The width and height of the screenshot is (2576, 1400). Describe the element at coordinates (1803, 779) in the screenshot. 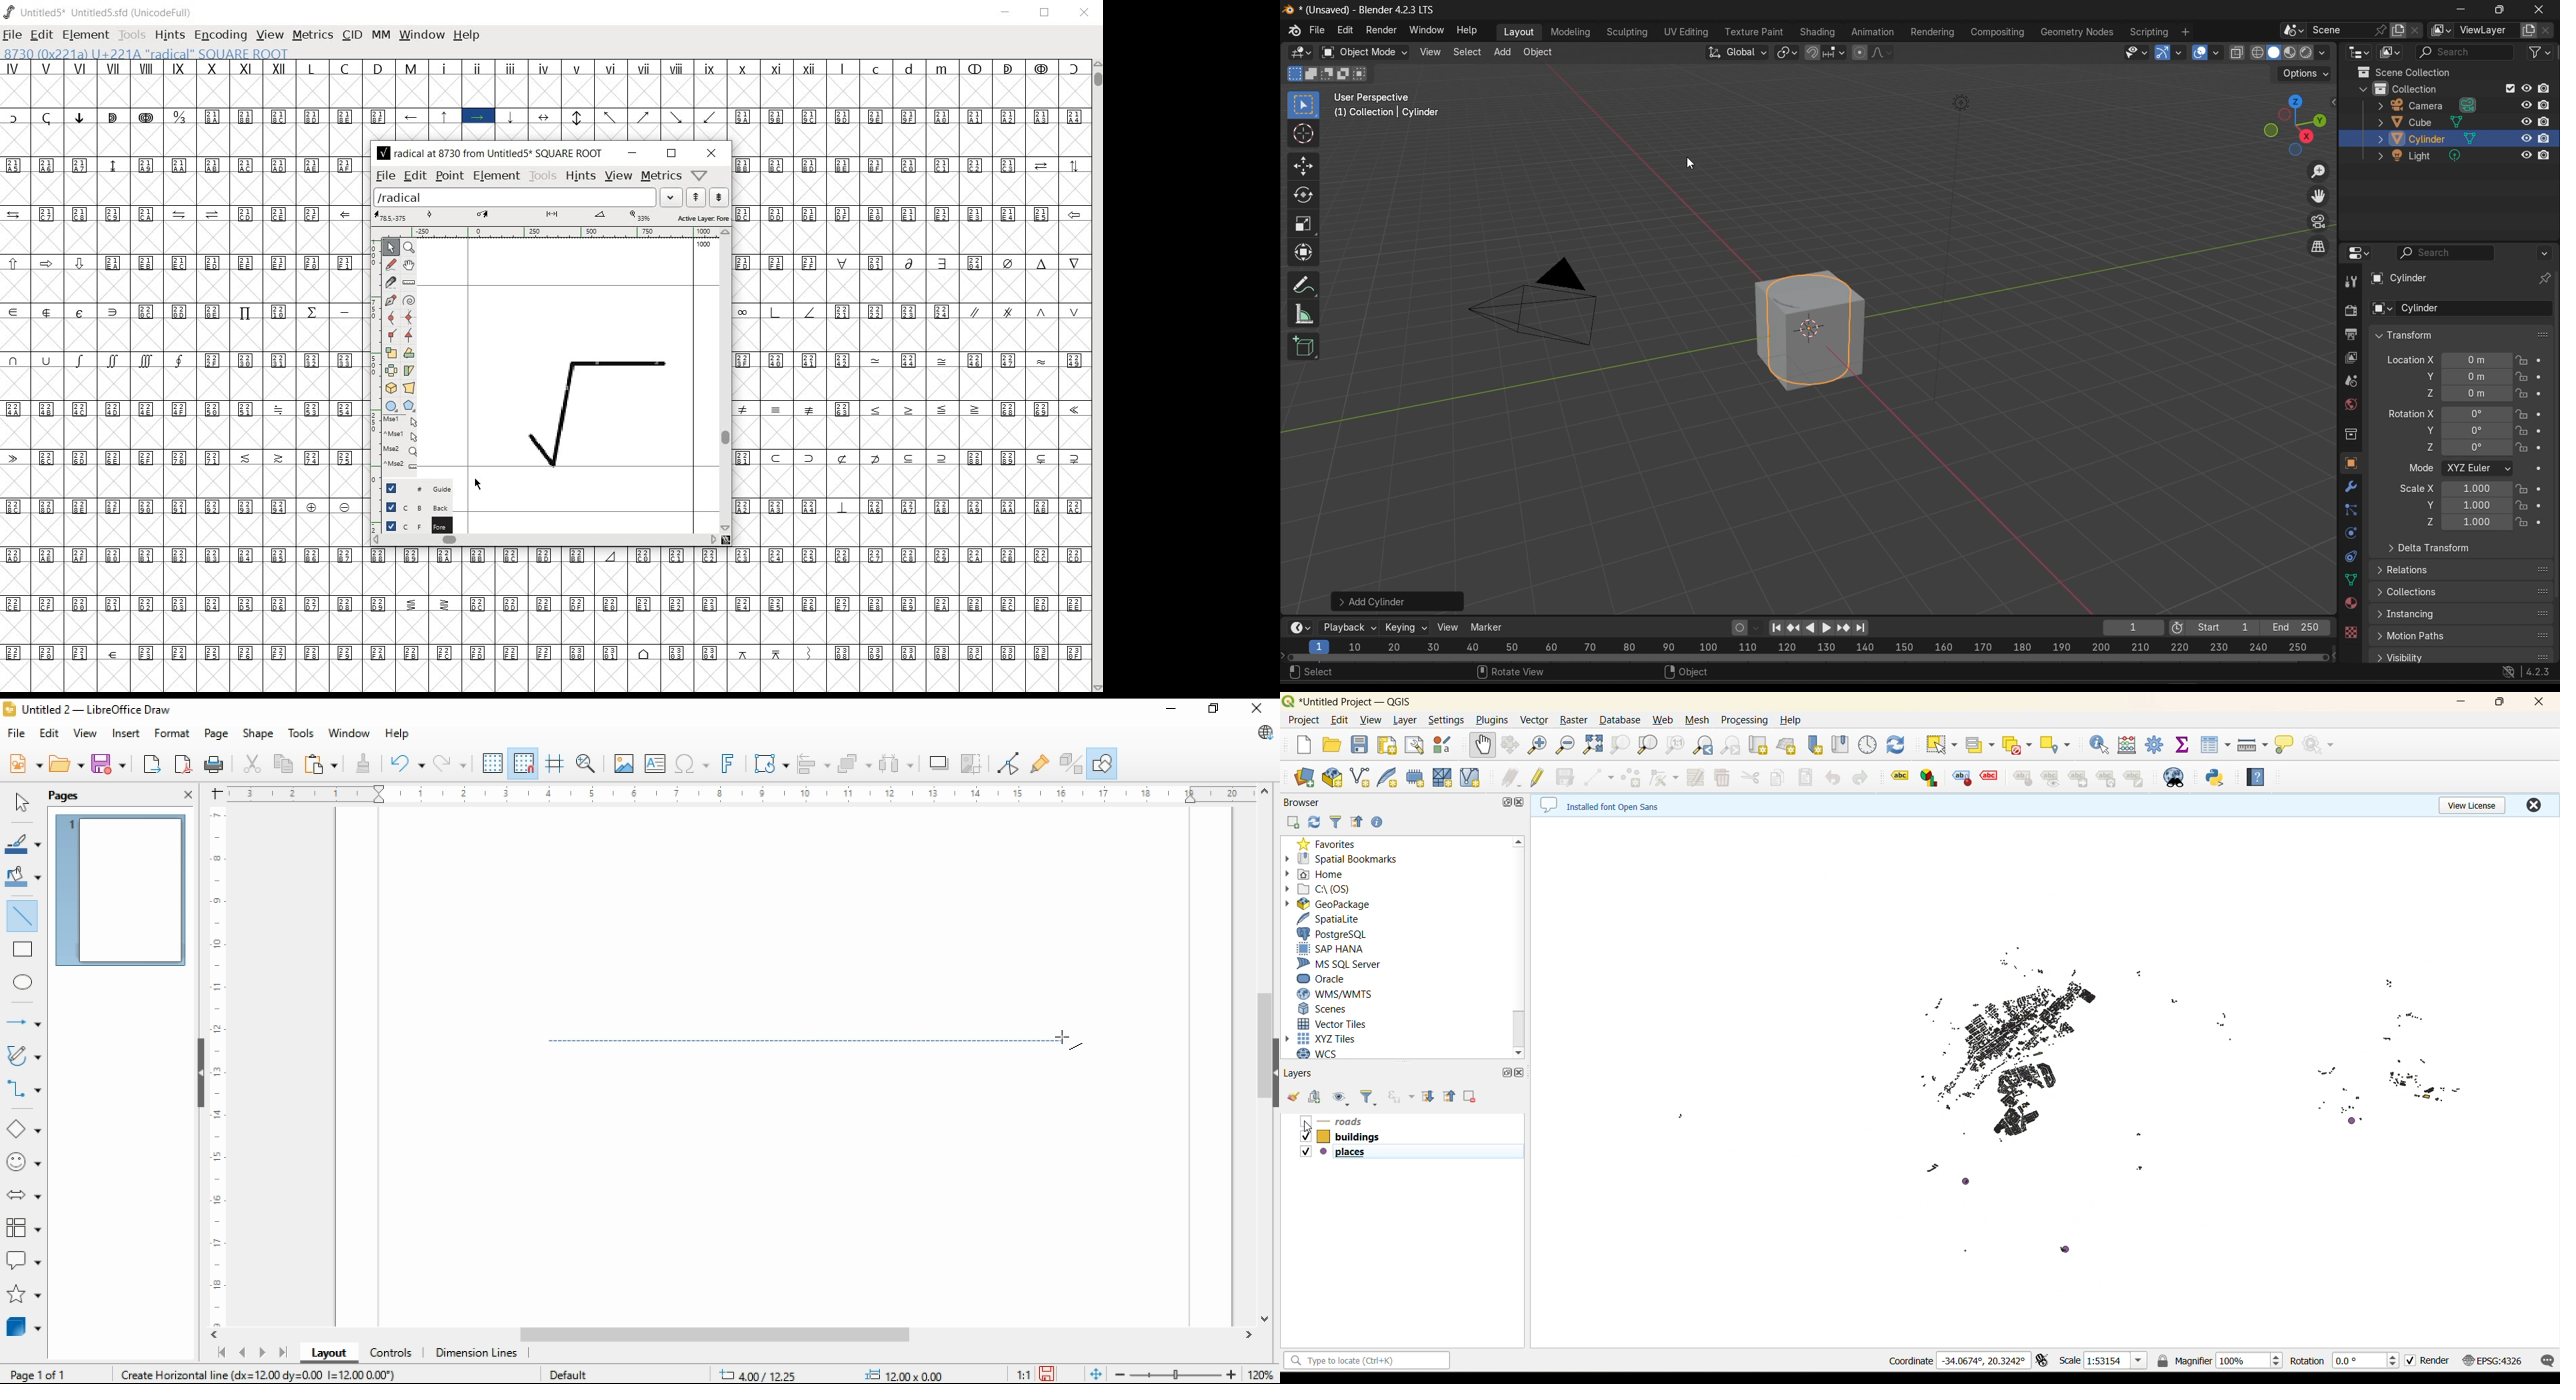

I see `paste` at that location.